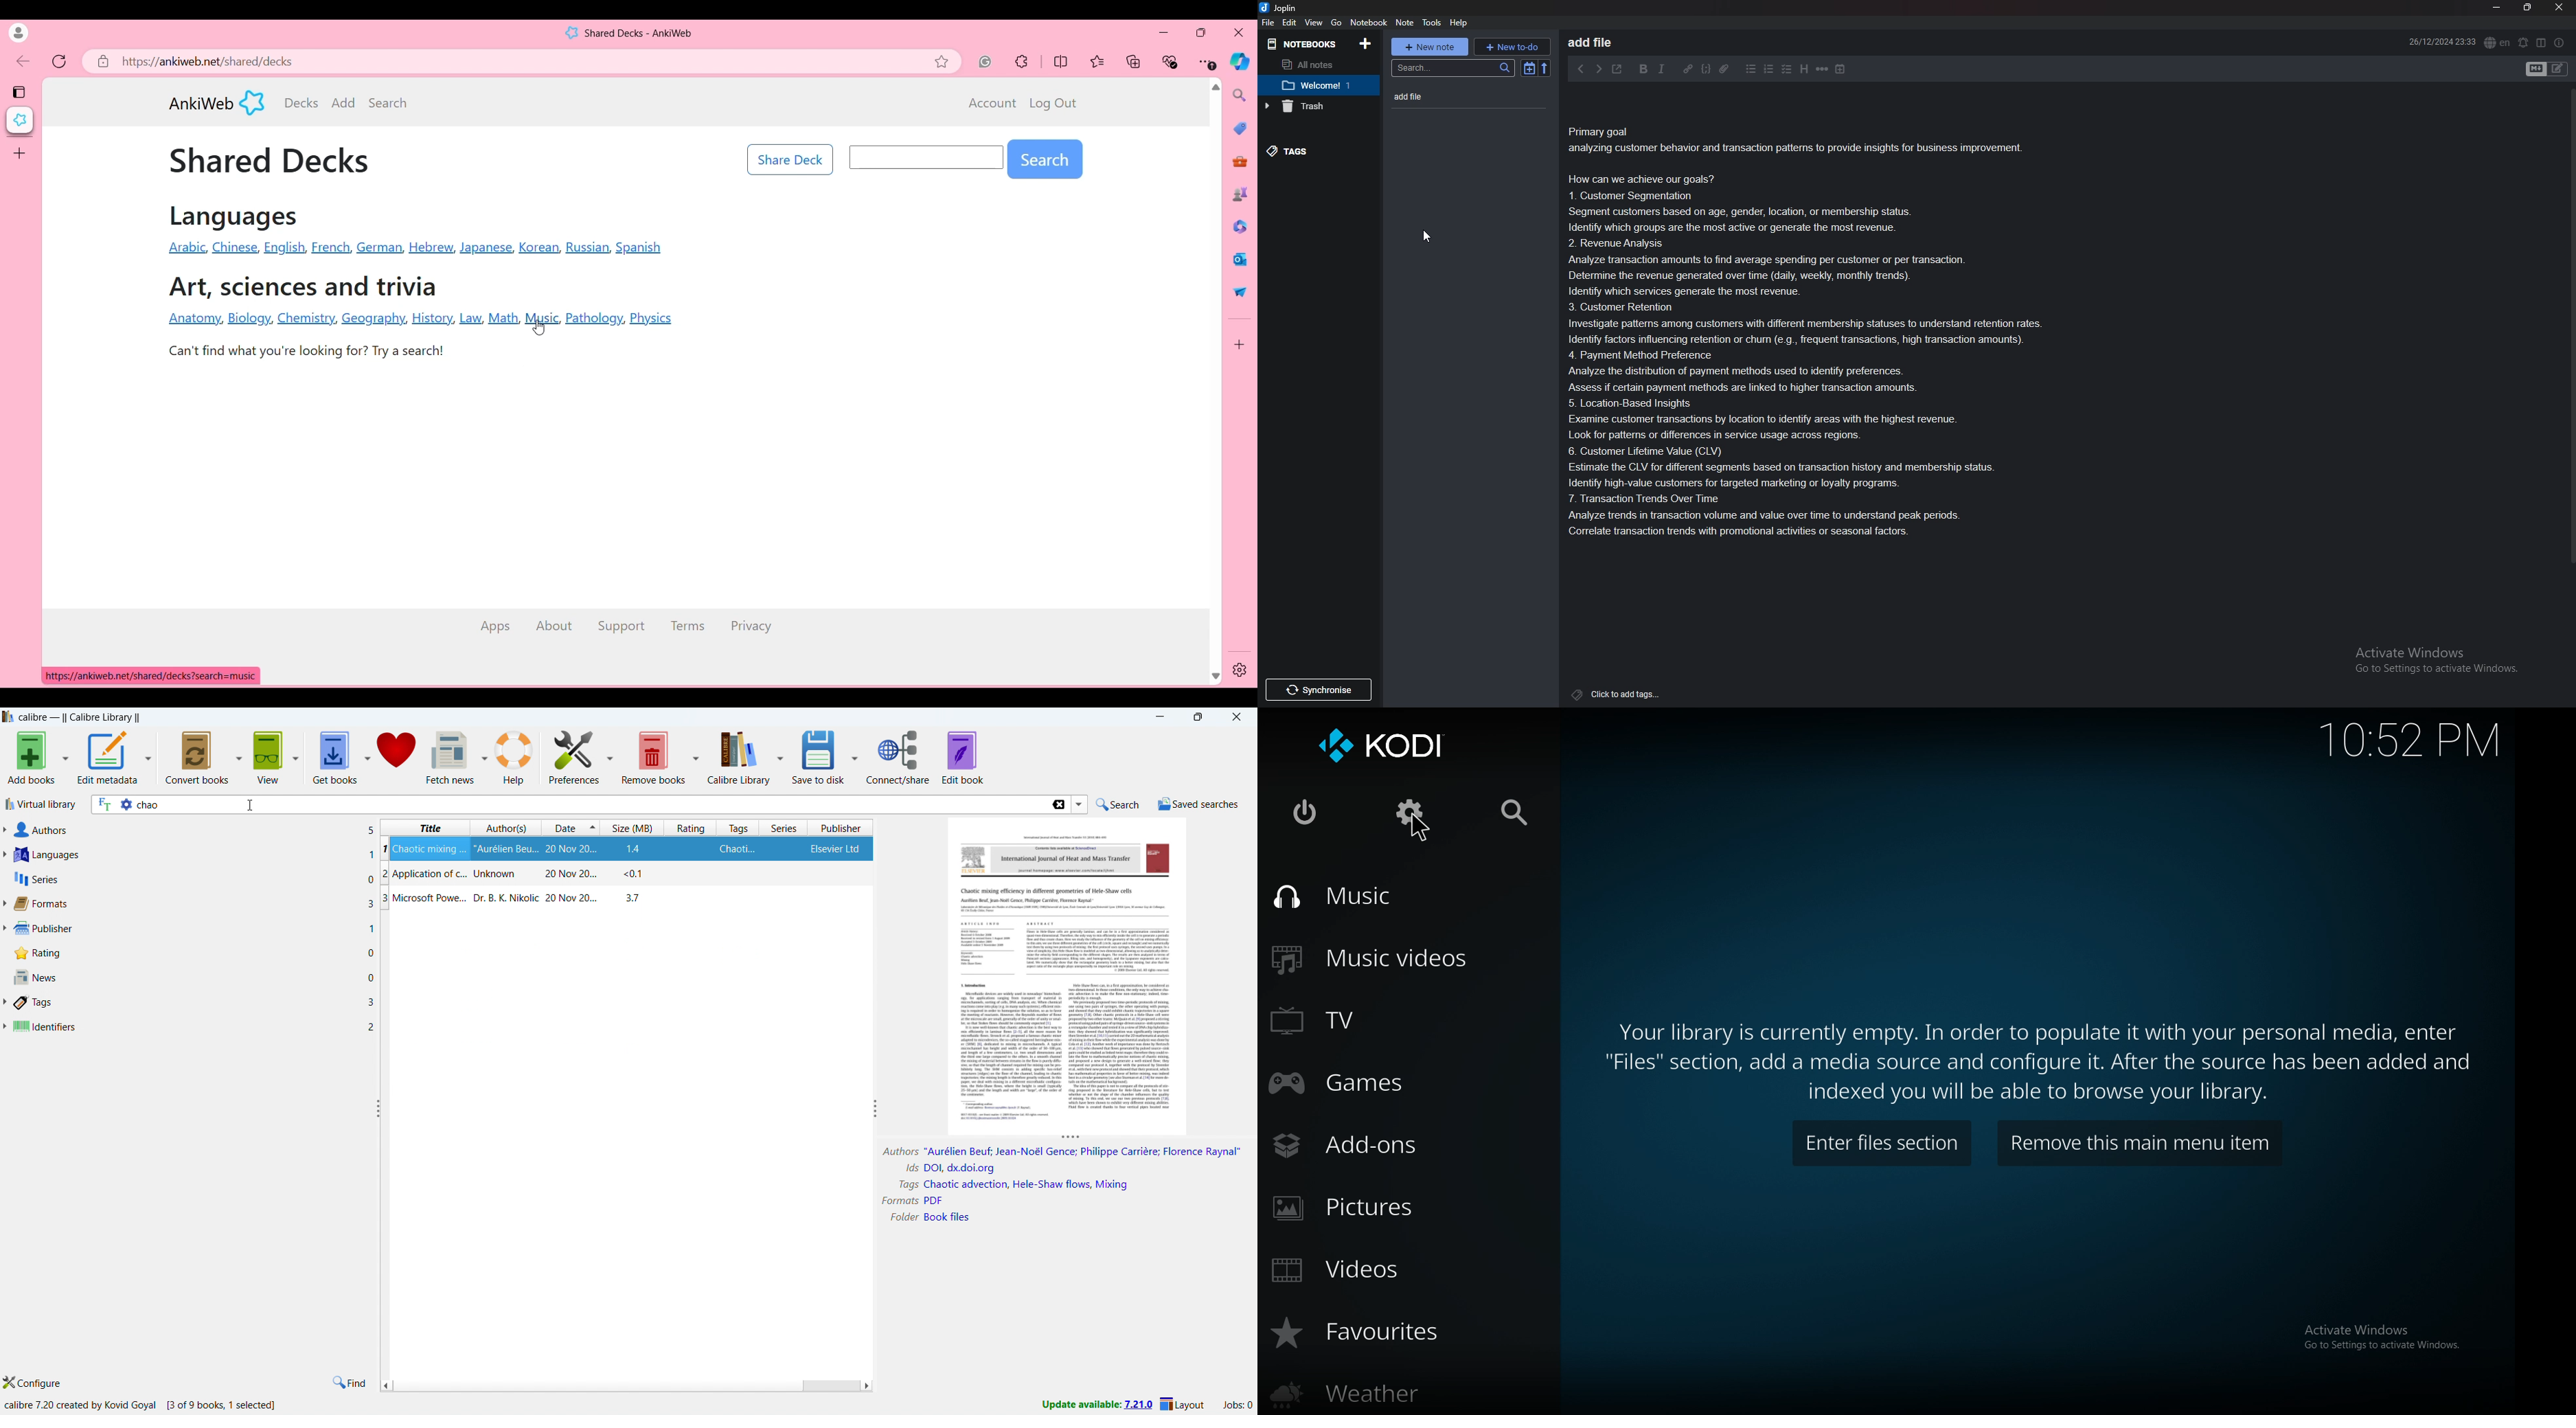 The height and width of the screenshot is (1428, 2576). I want to click on joplin, so click(1281, 8).